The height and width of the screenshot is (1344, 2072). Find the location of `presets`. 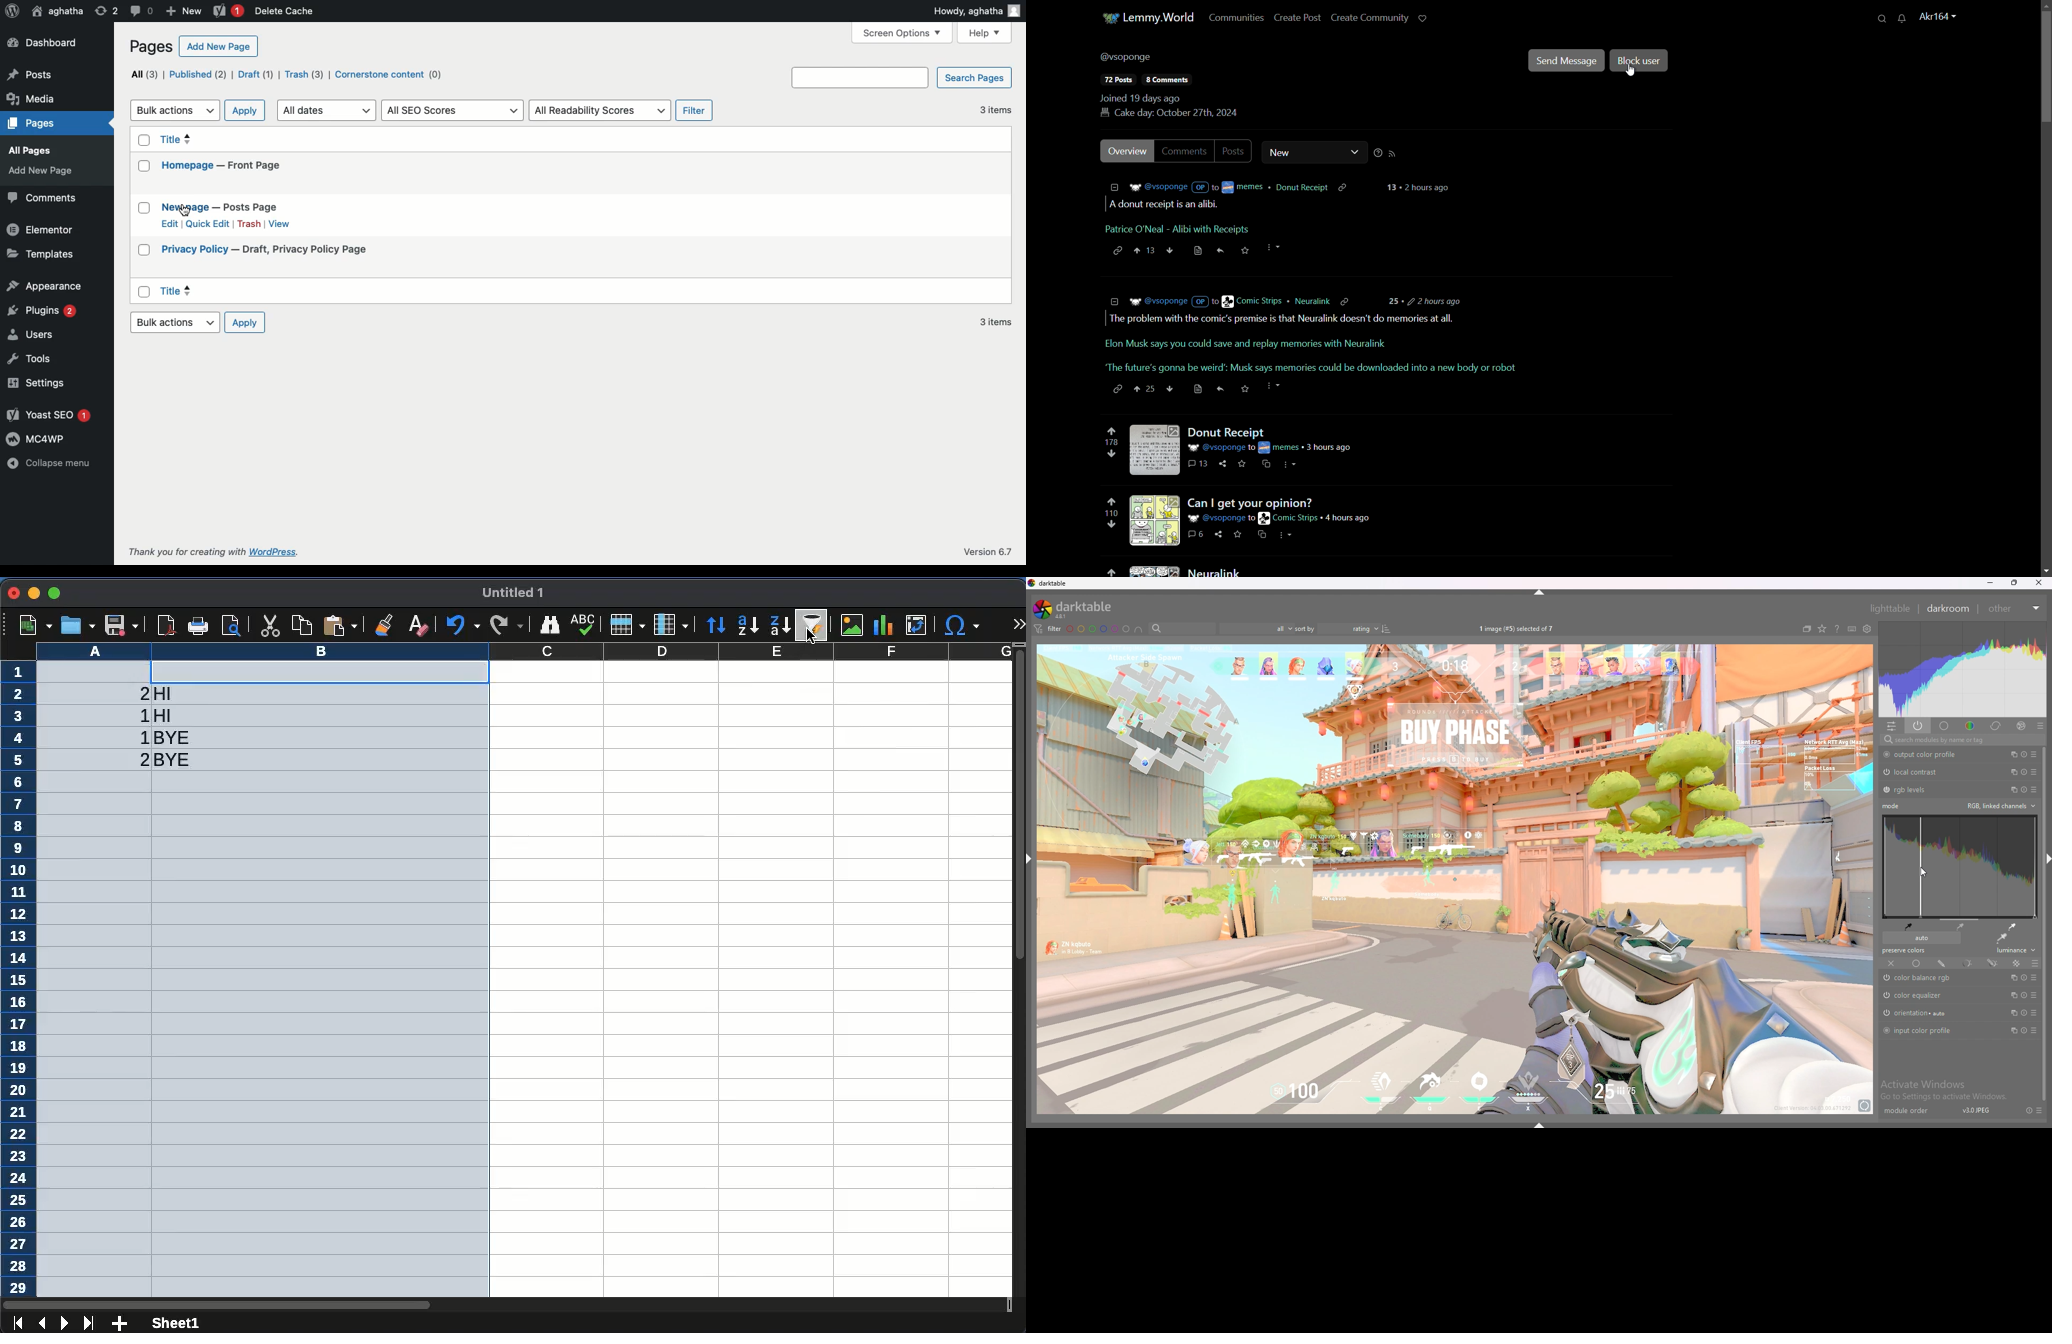

presets is located at coordinates (2034, 978).